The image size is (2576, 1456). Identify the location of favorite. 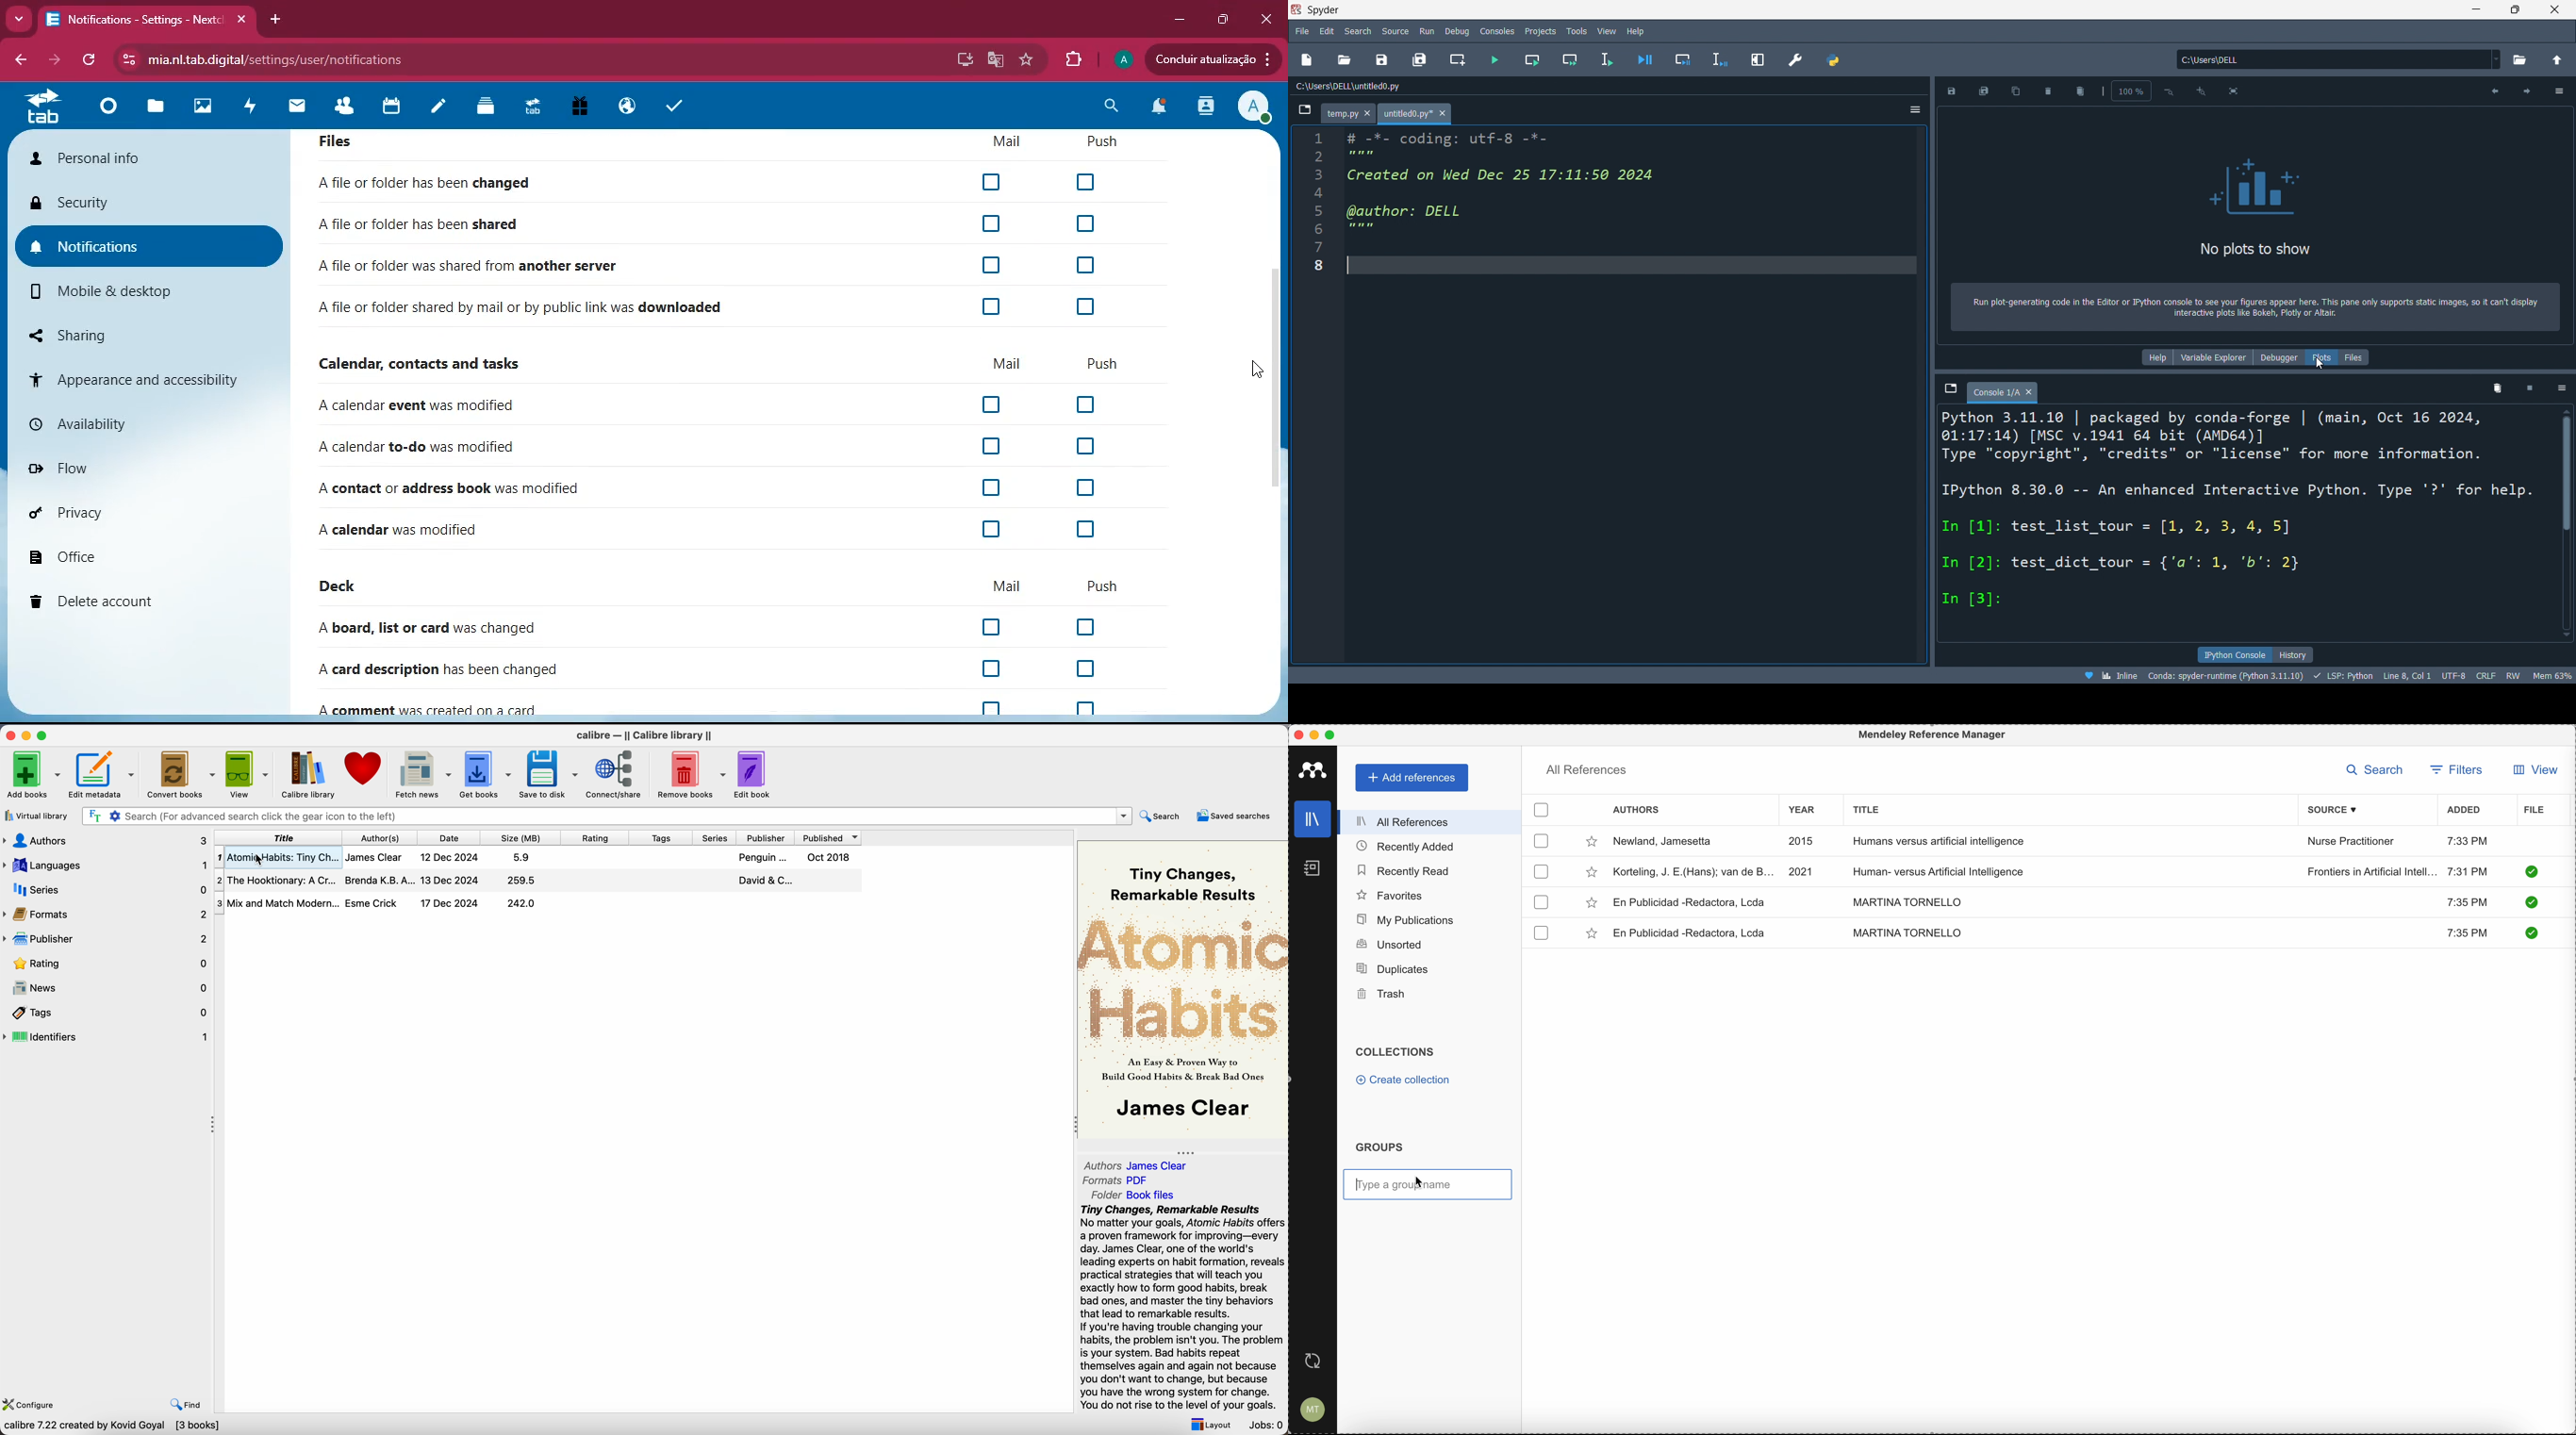
(1592, 874).